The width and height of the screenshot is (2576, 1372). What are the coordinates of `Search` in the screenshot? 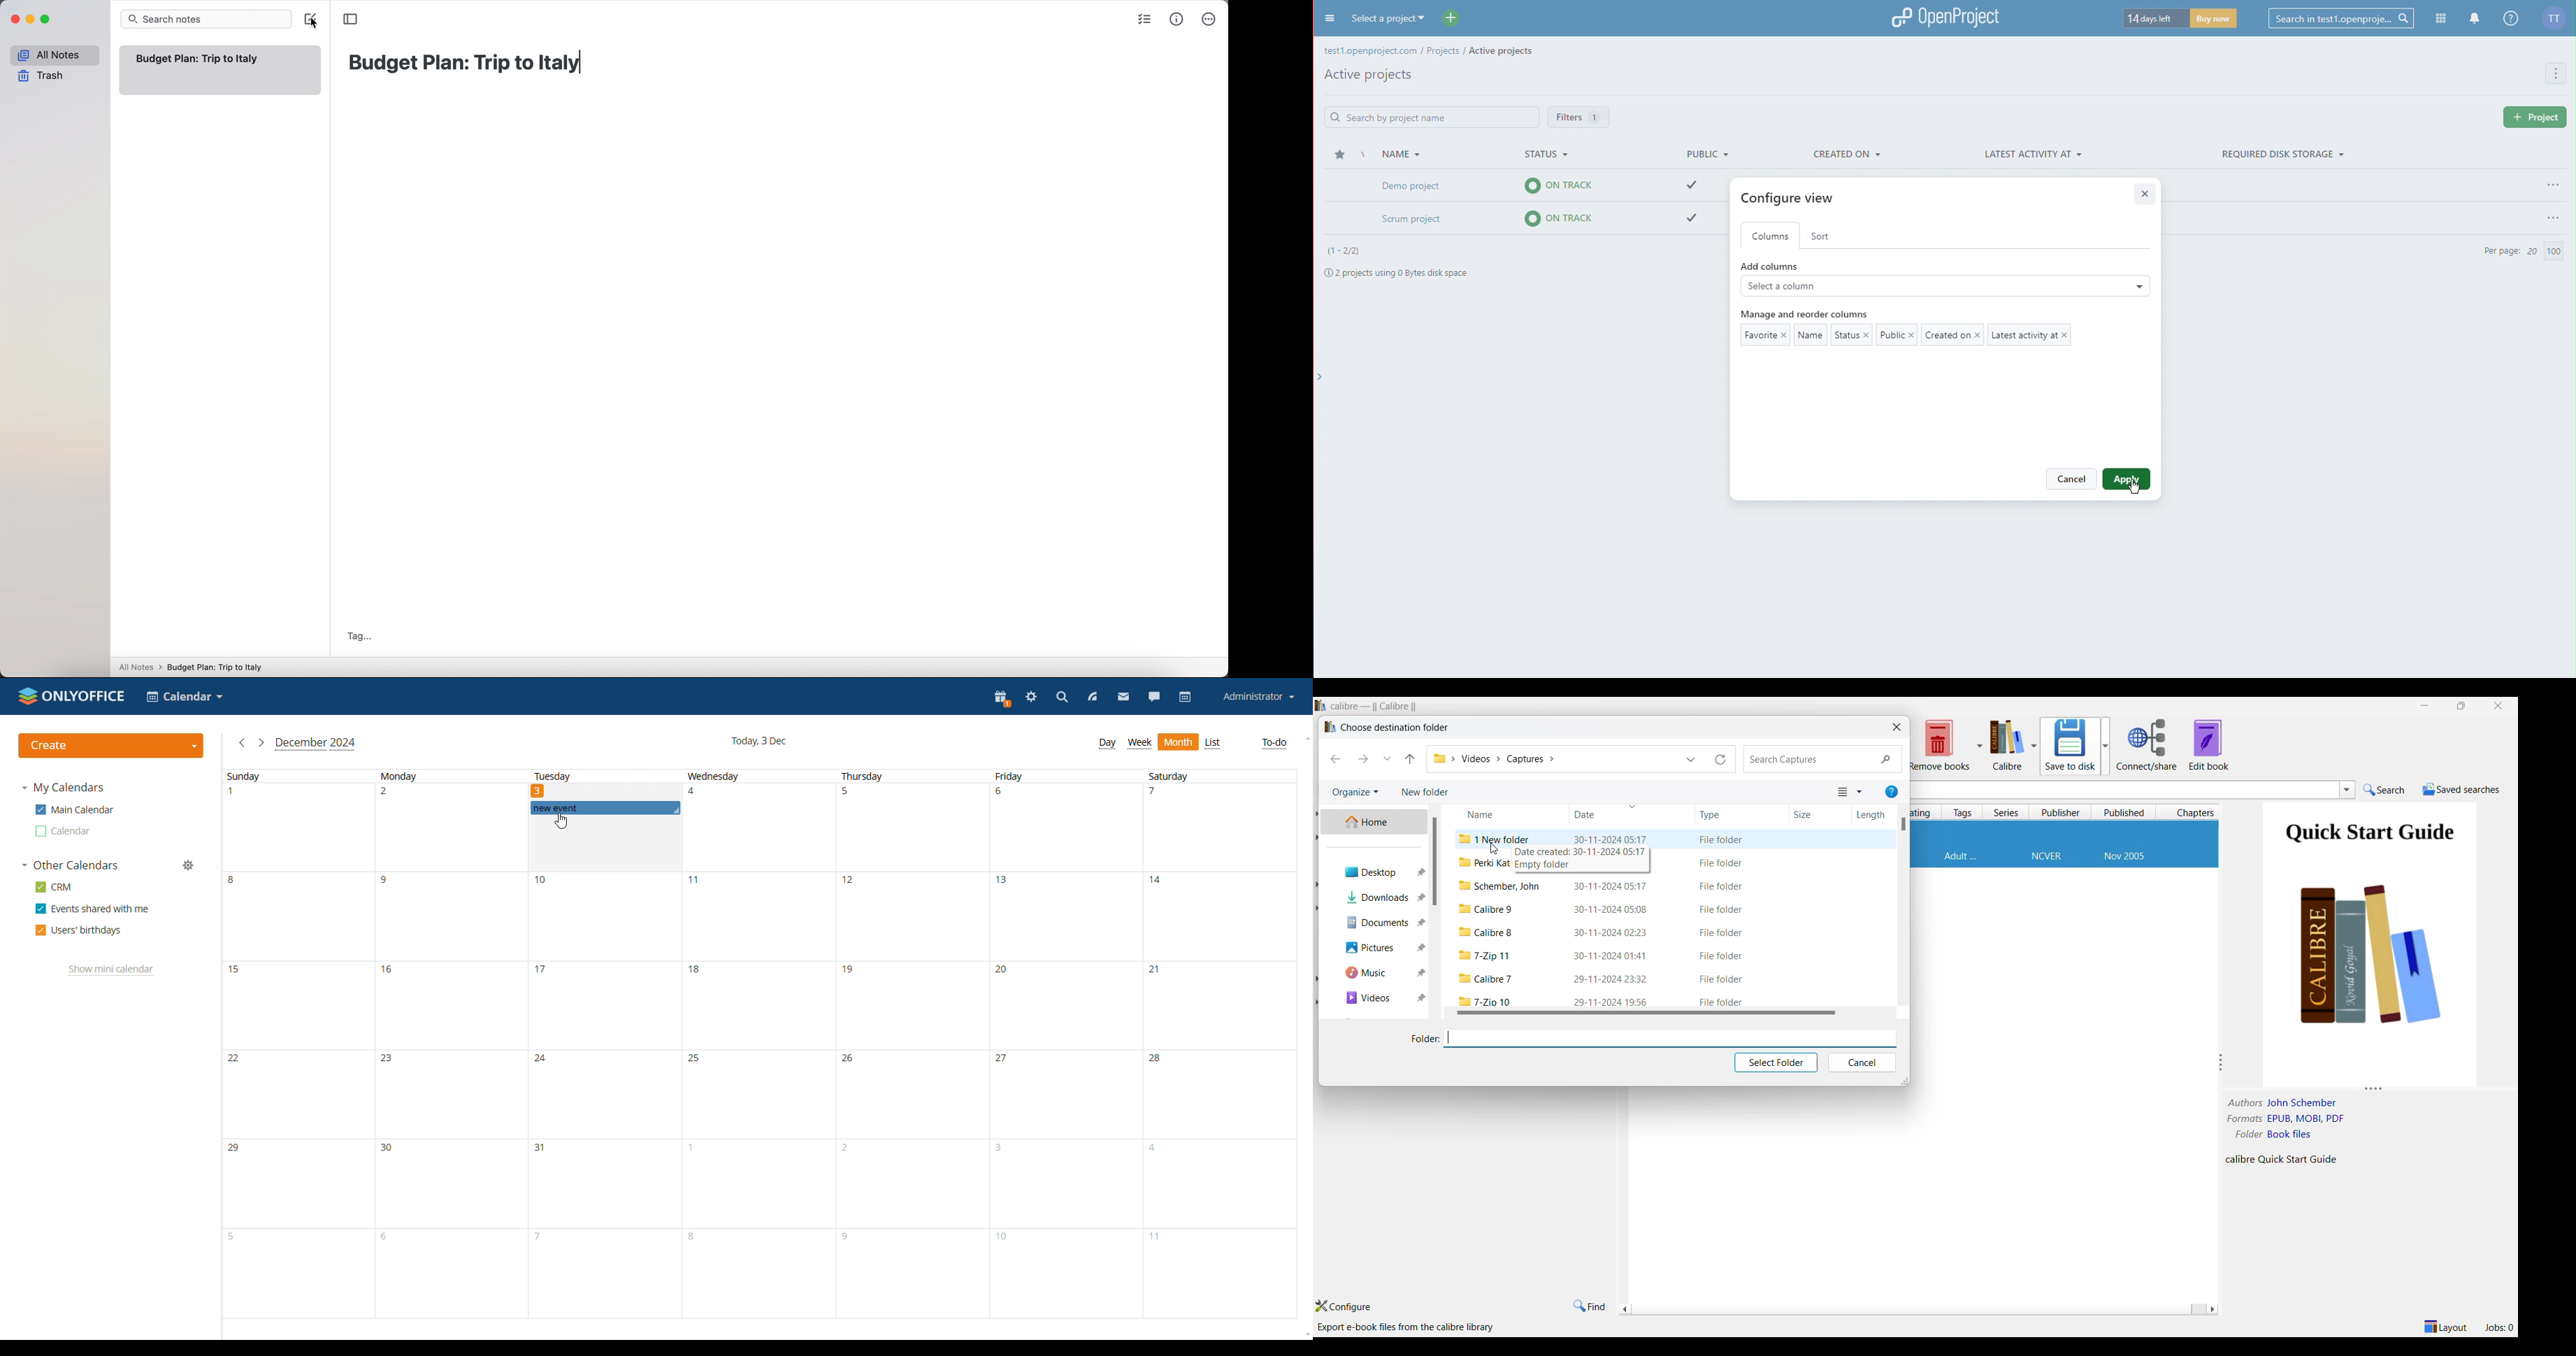 It's located at (2385, 790).